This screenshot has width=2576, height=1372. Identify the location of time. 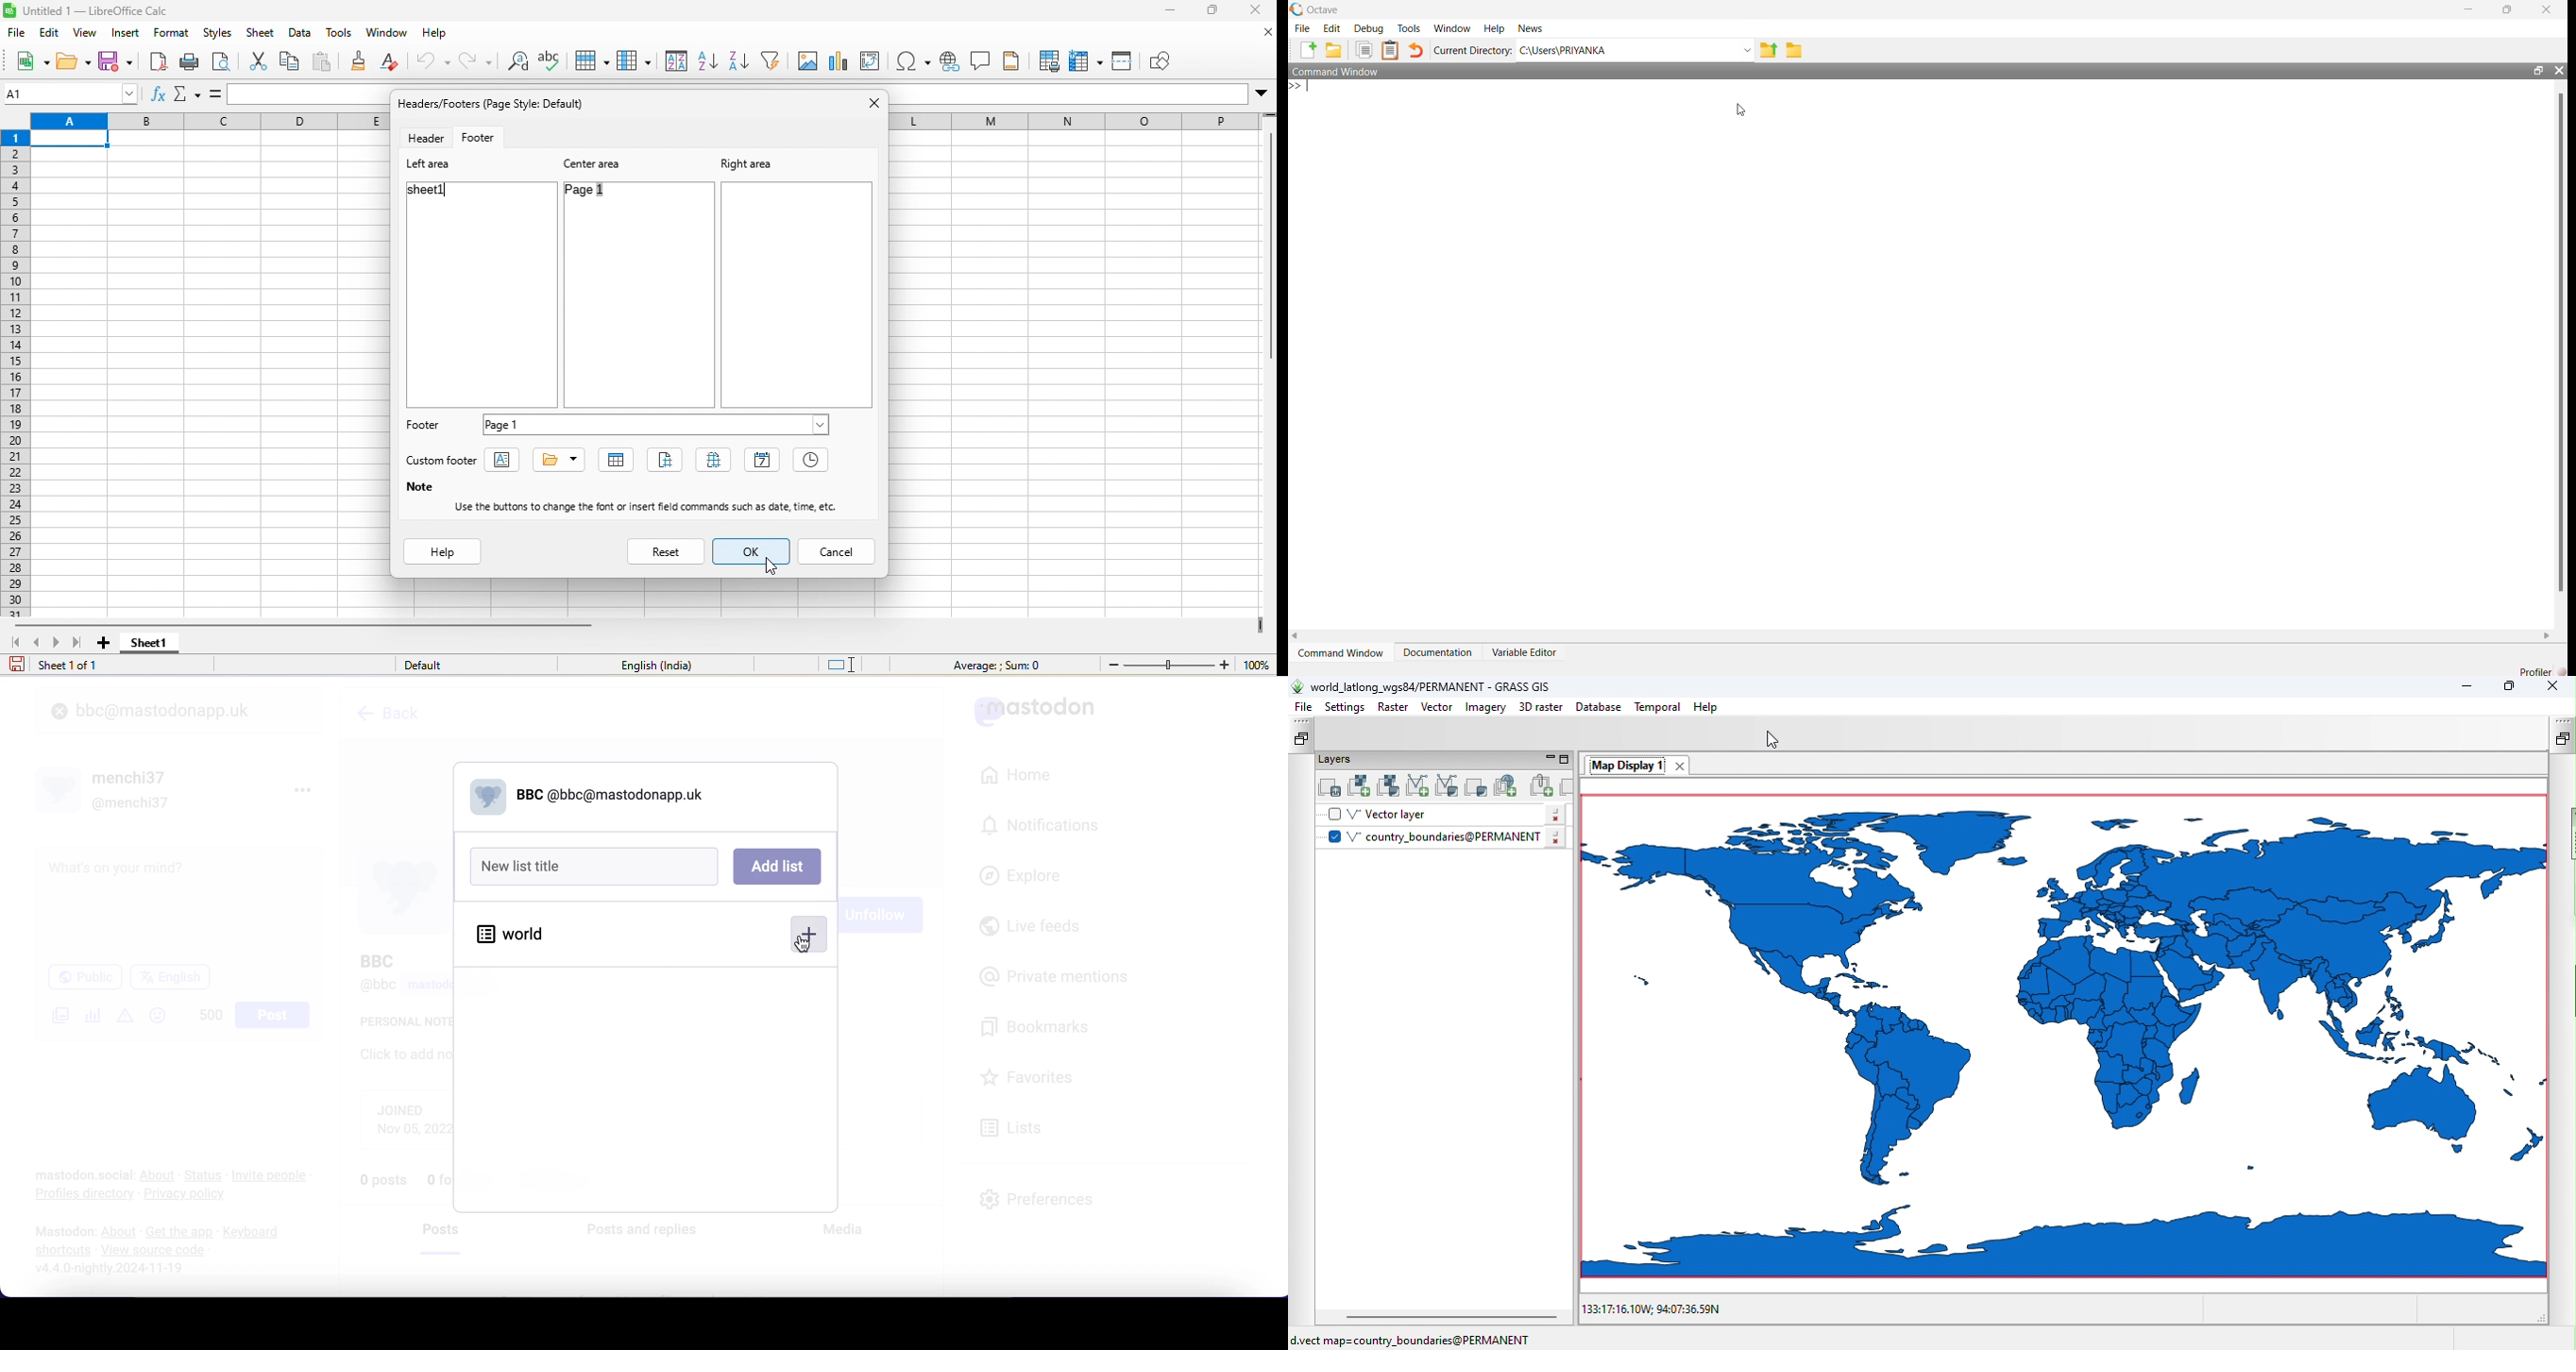
(813, 462).